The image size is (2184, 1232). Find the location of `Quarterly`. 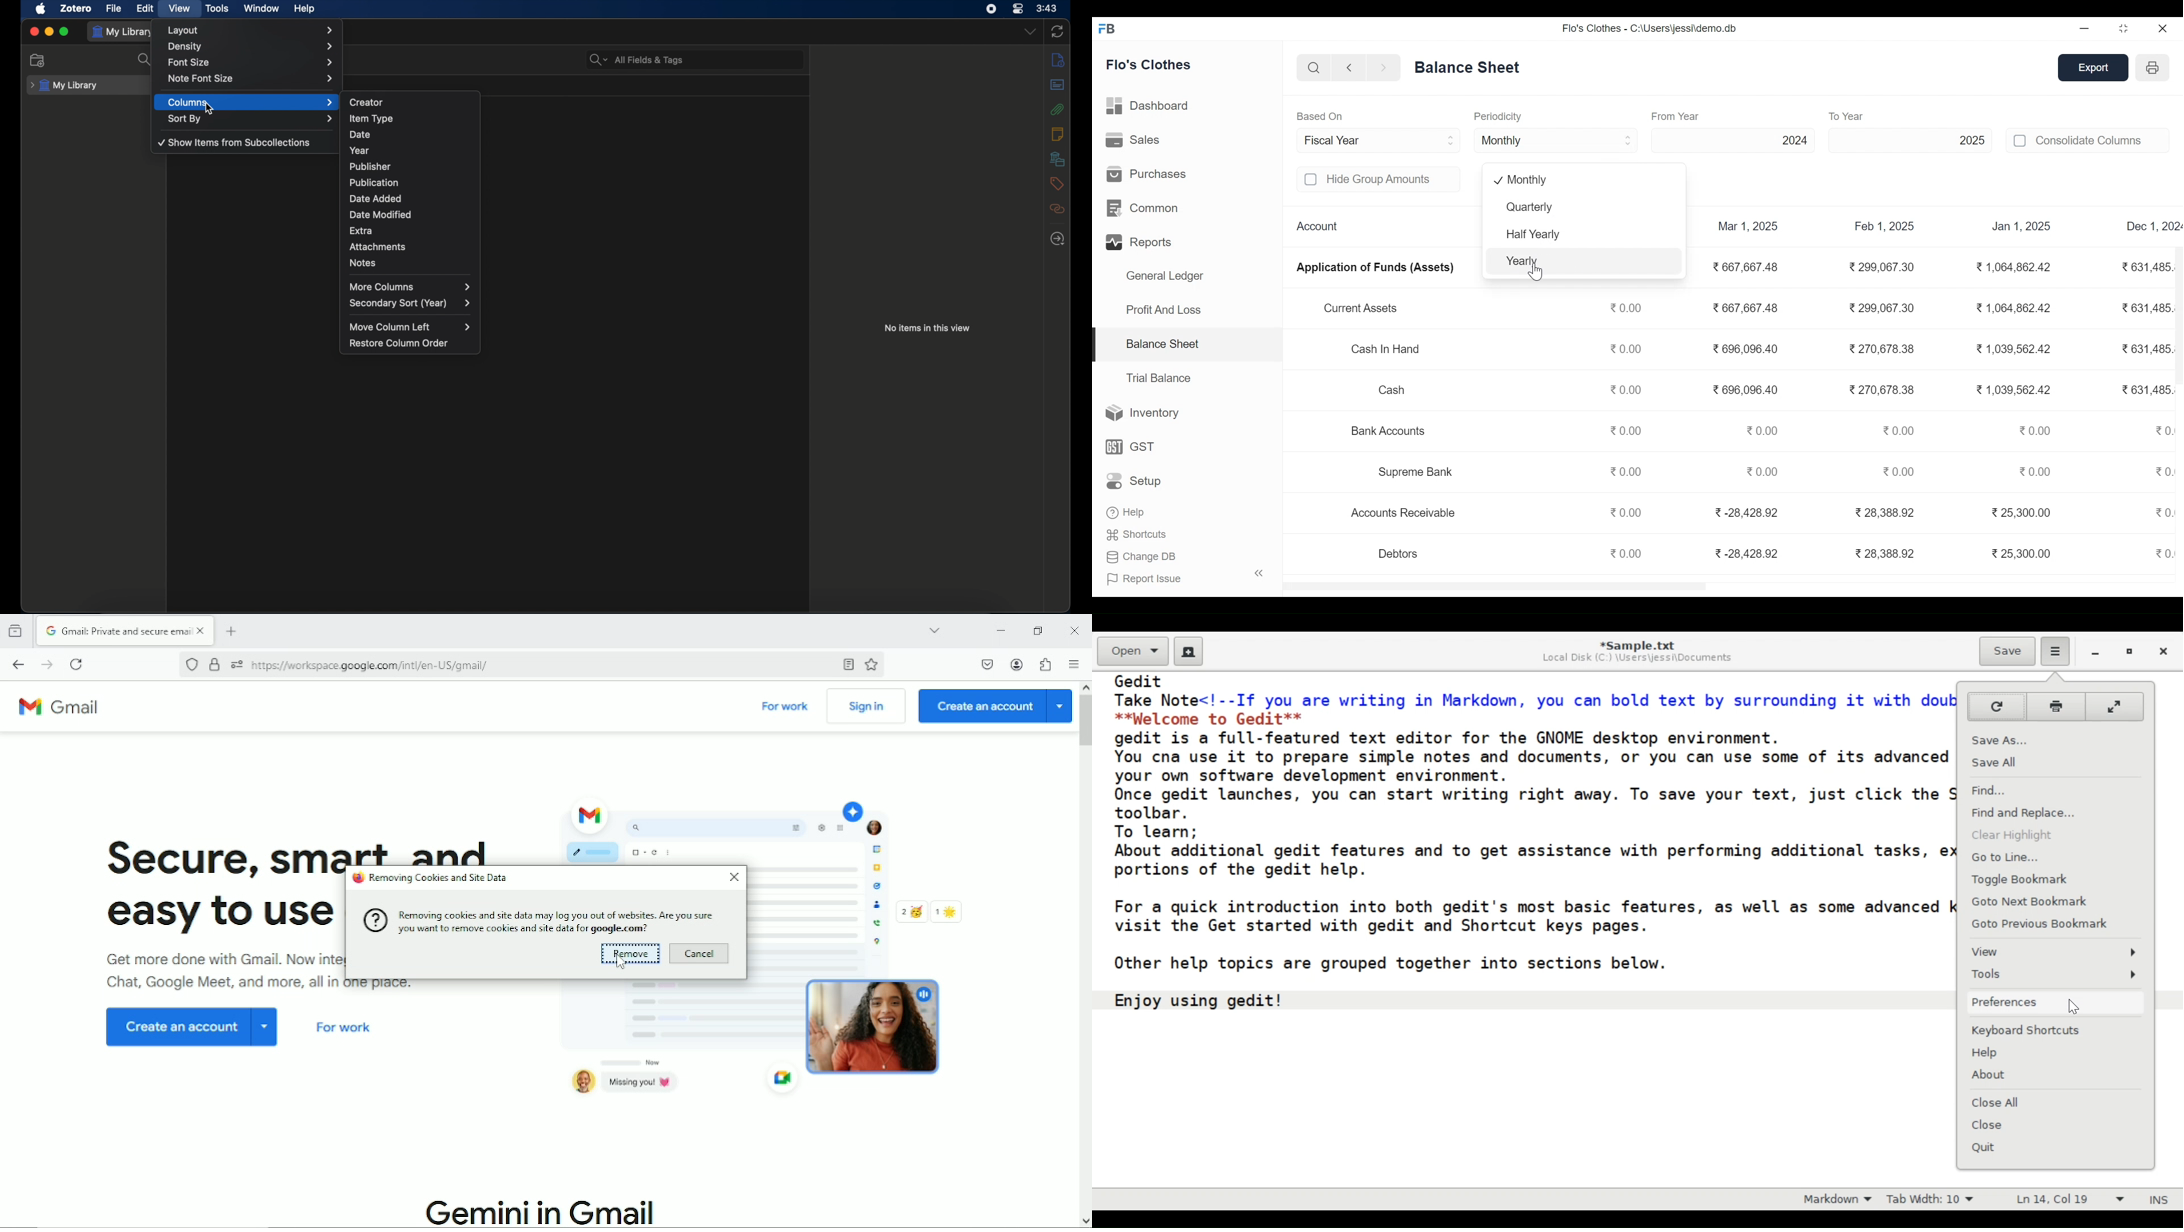

Quarterly is located at coordinates (1583, 209).